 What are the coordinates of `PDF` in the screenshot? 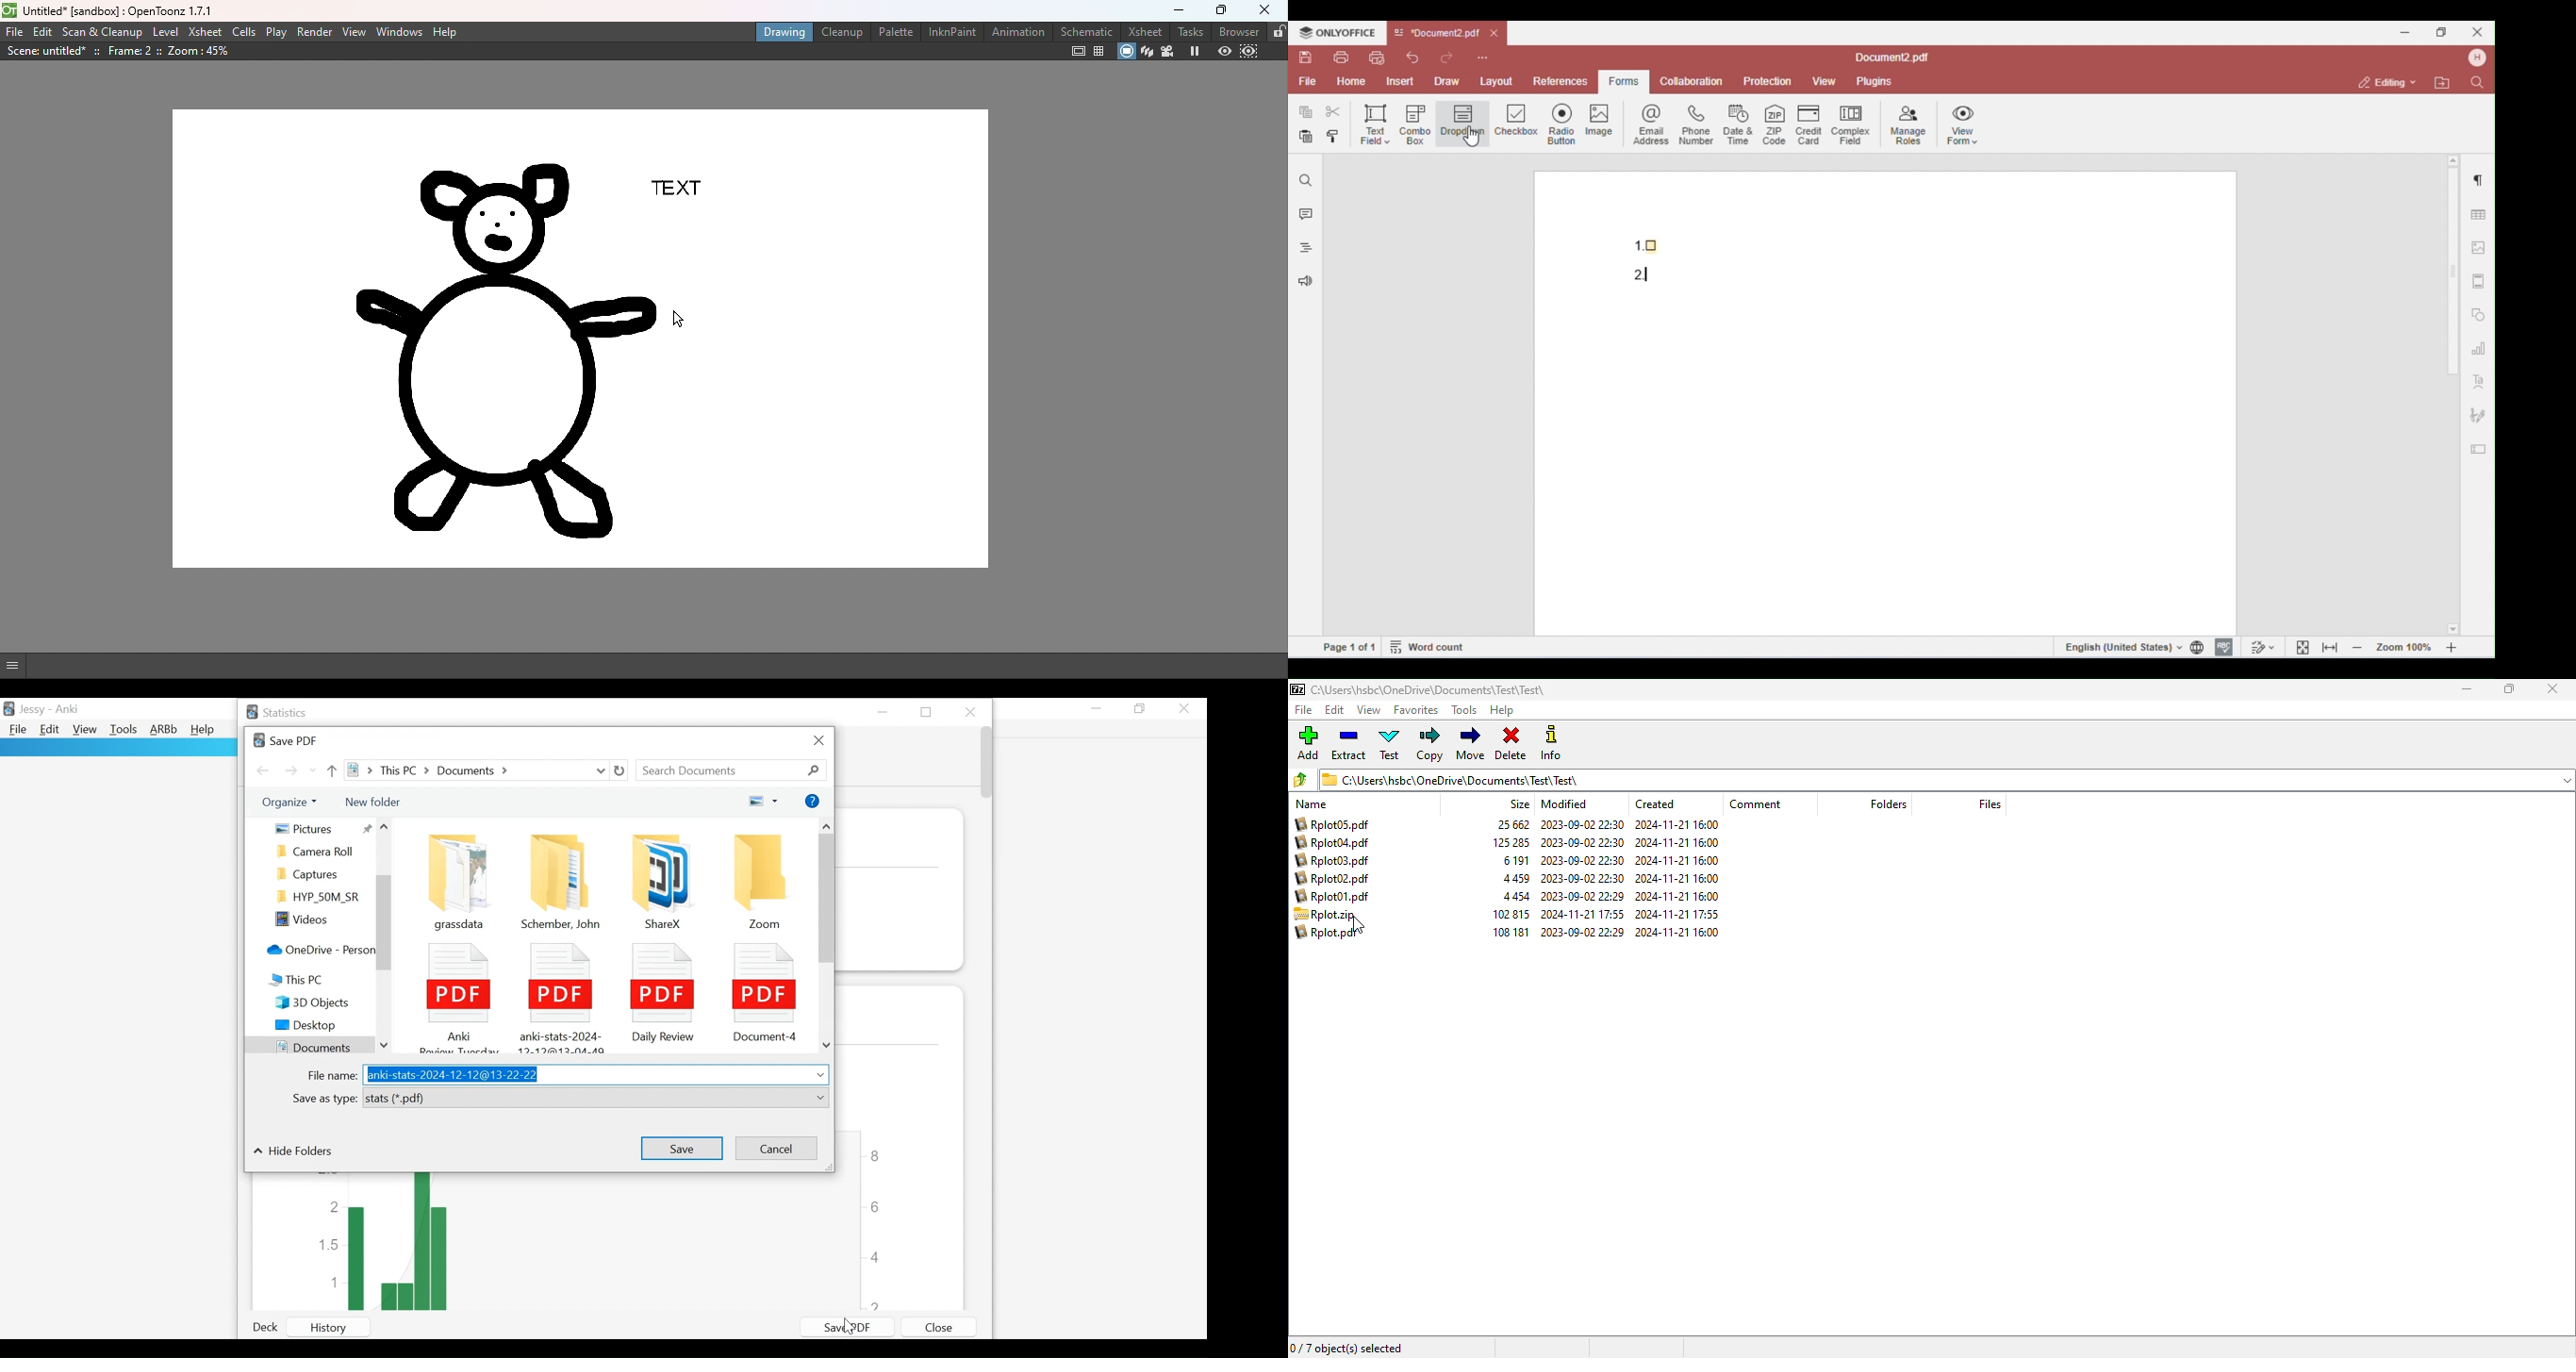 It's located at (456, 994).